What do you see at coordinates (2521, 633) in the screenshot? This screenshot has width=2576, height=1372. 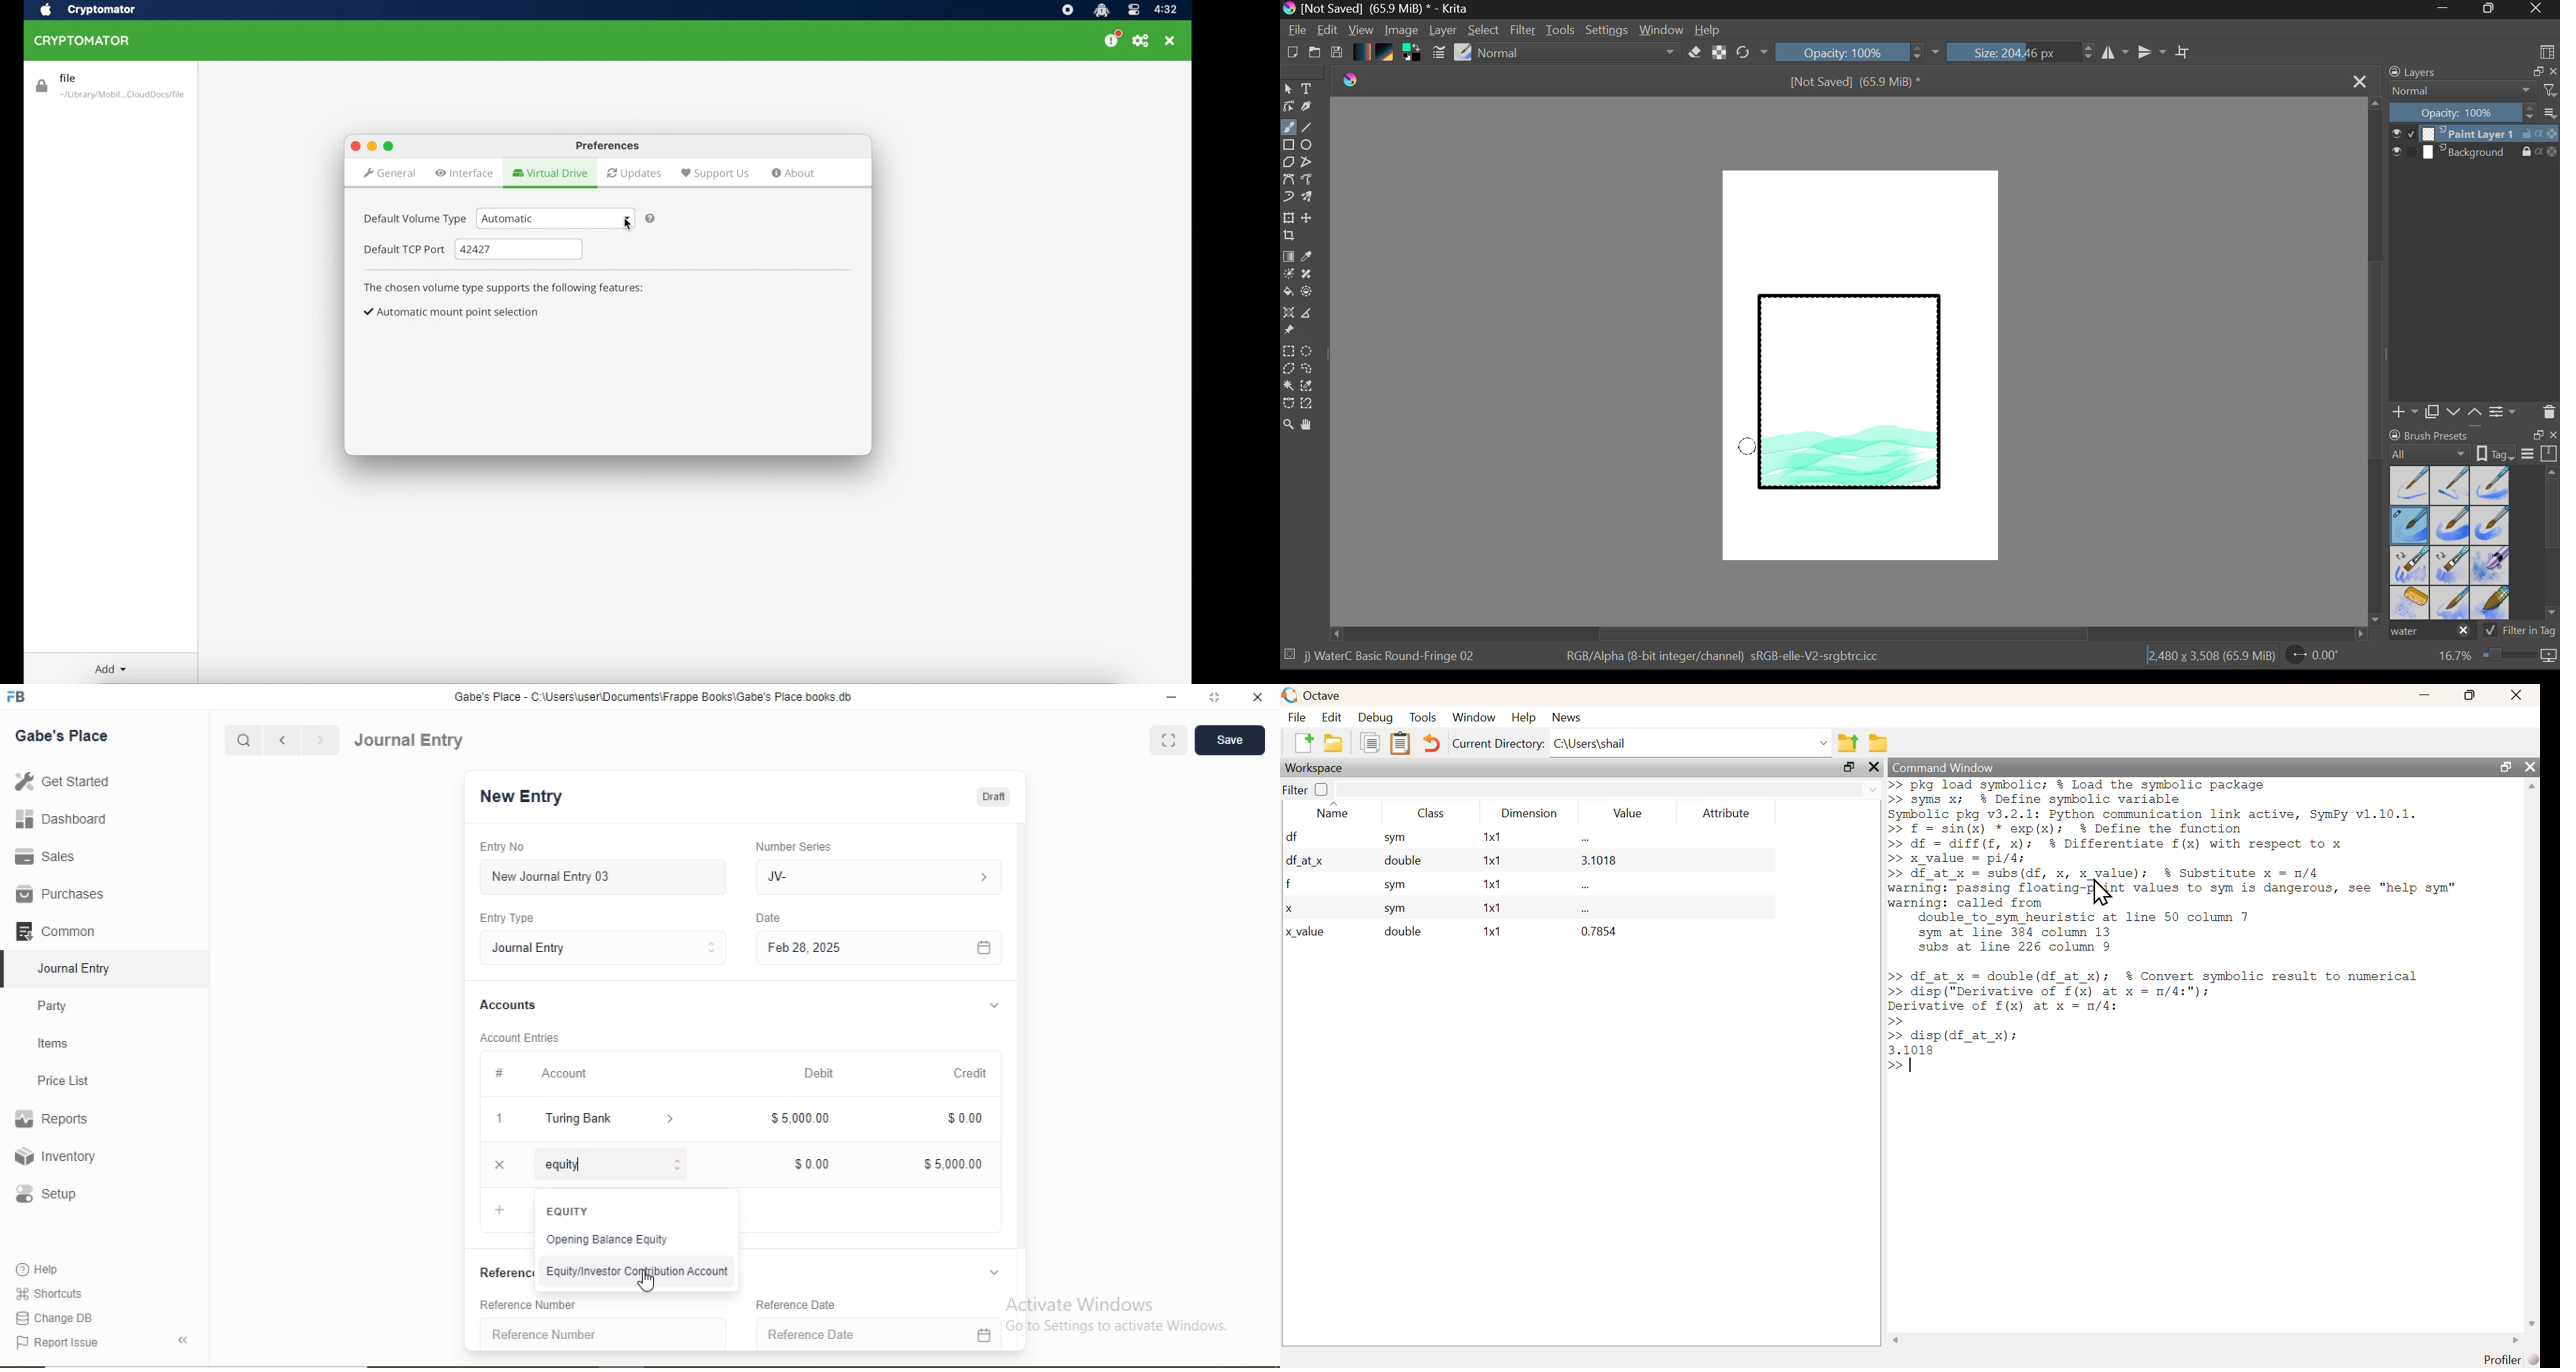 I see `Filter in Tag Option` at bounding box center [2521, 633].